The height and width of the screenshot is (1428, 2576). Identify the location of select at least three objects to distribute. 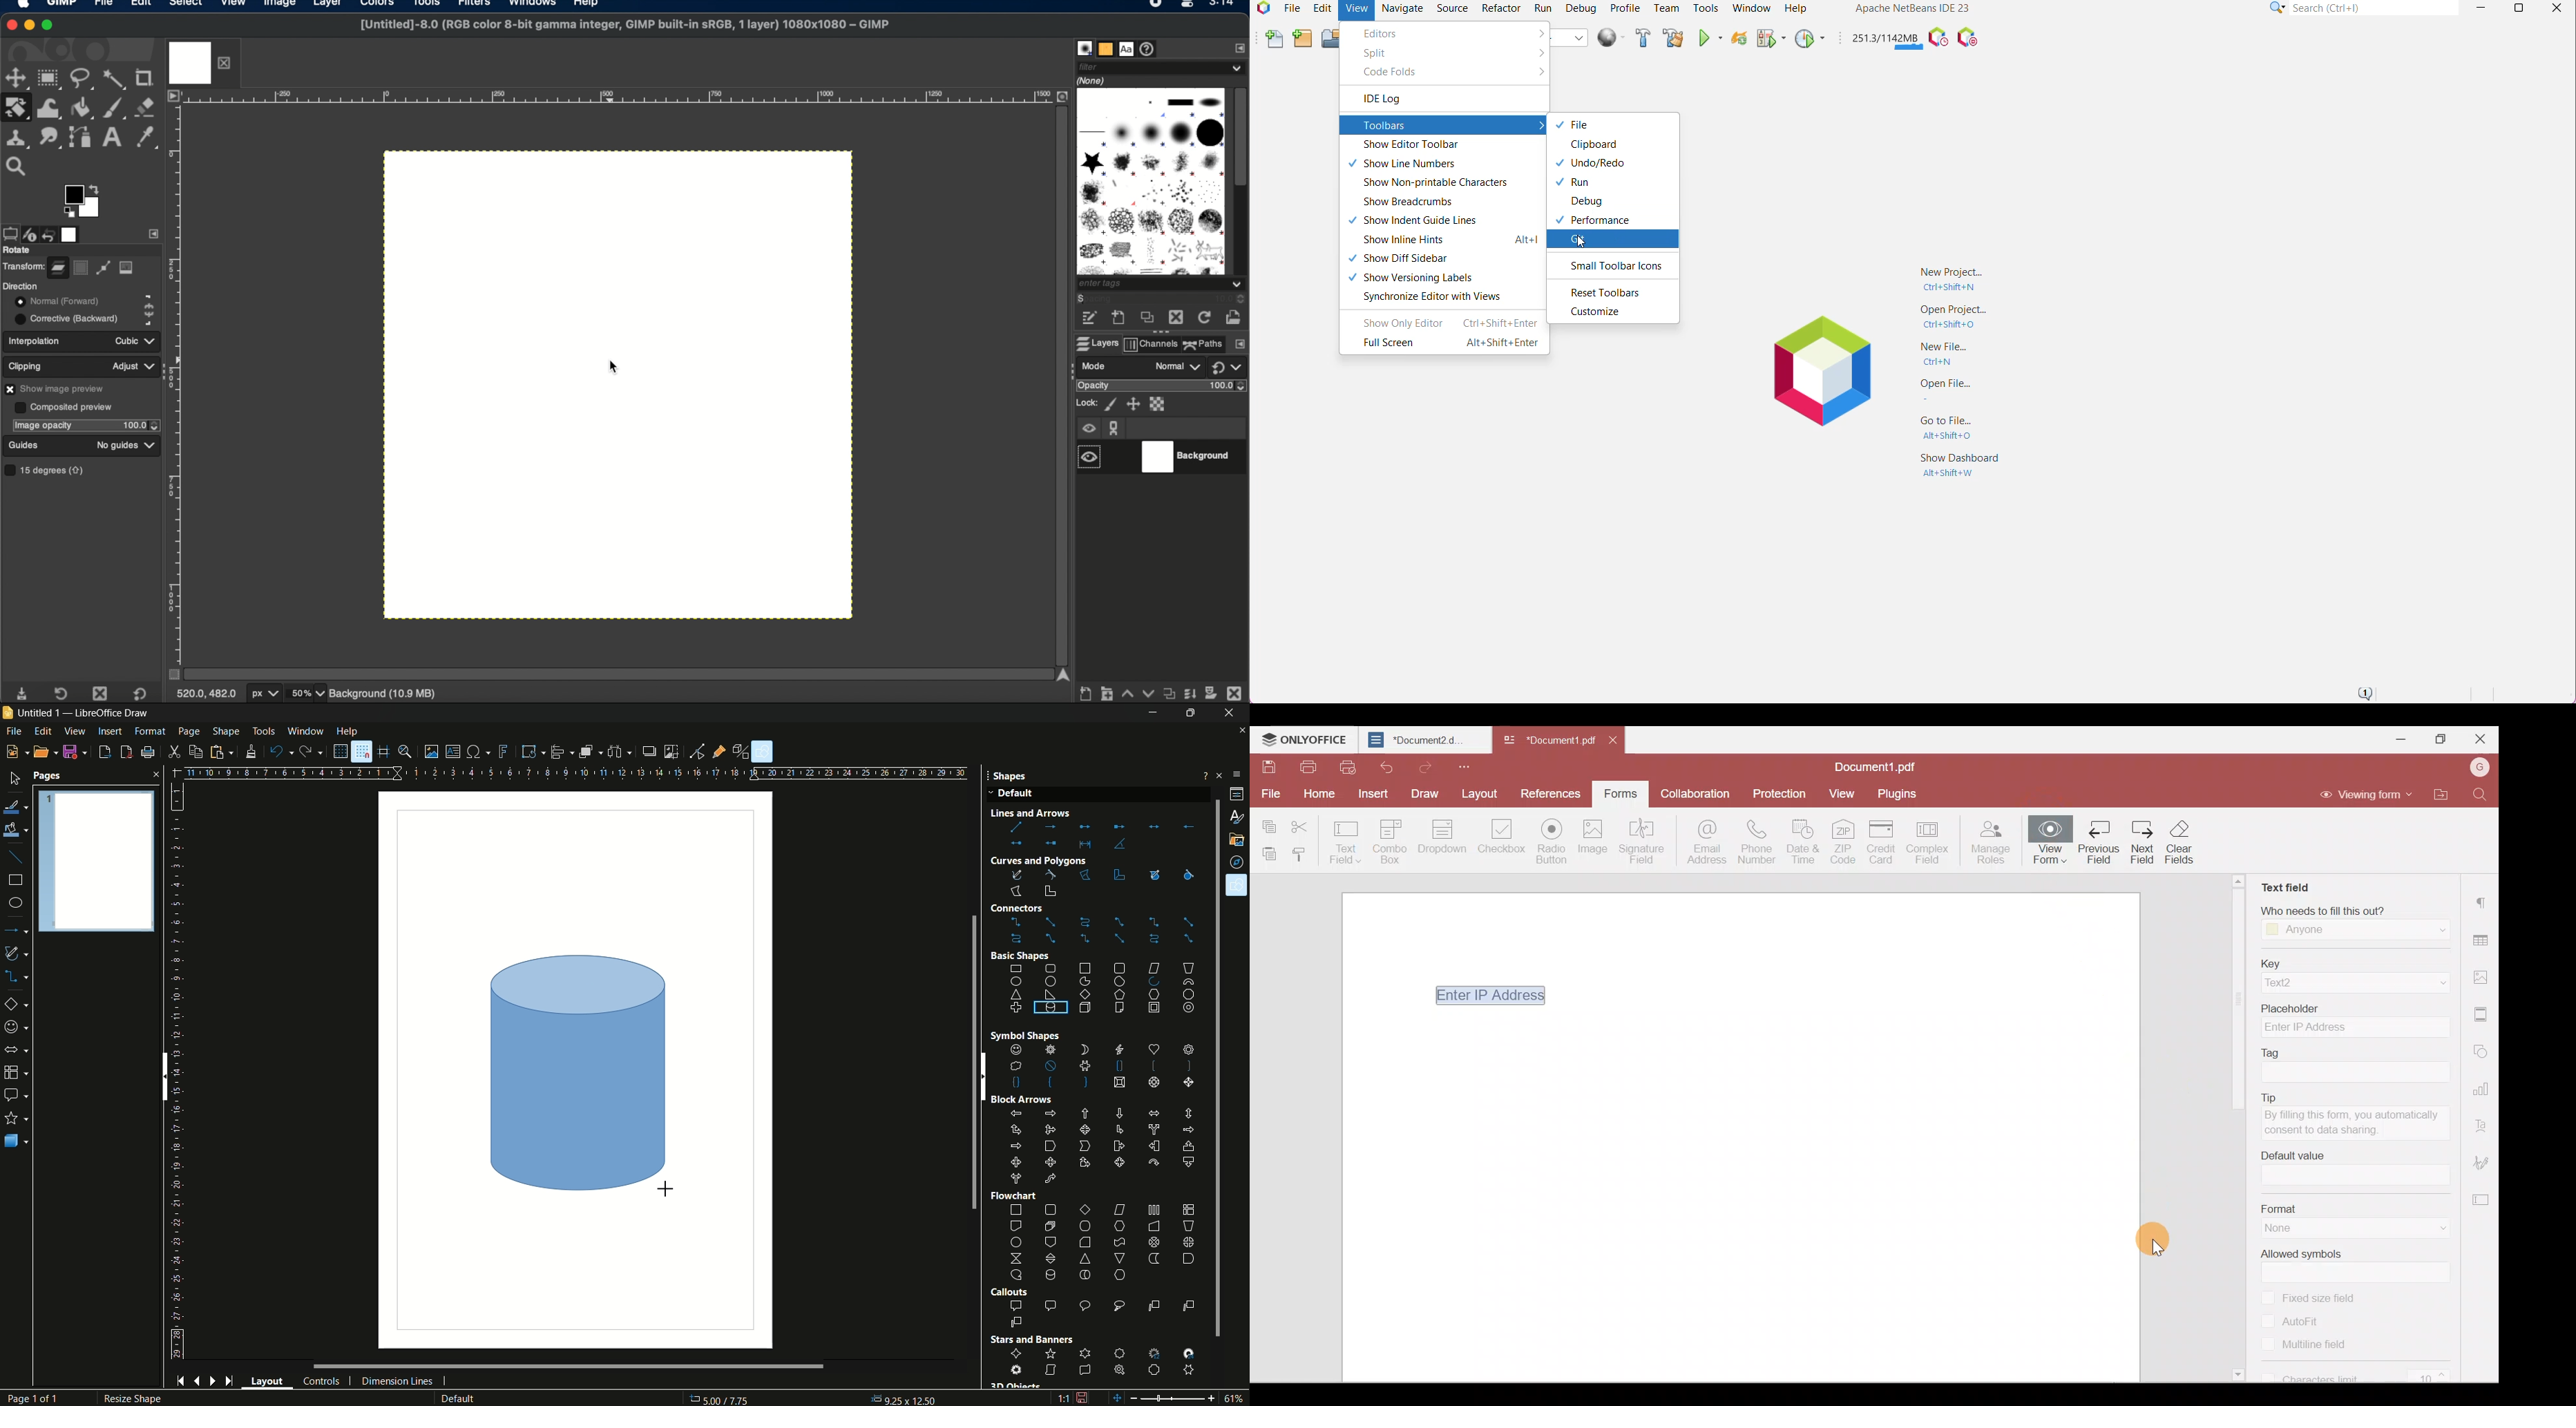
(621, 752).